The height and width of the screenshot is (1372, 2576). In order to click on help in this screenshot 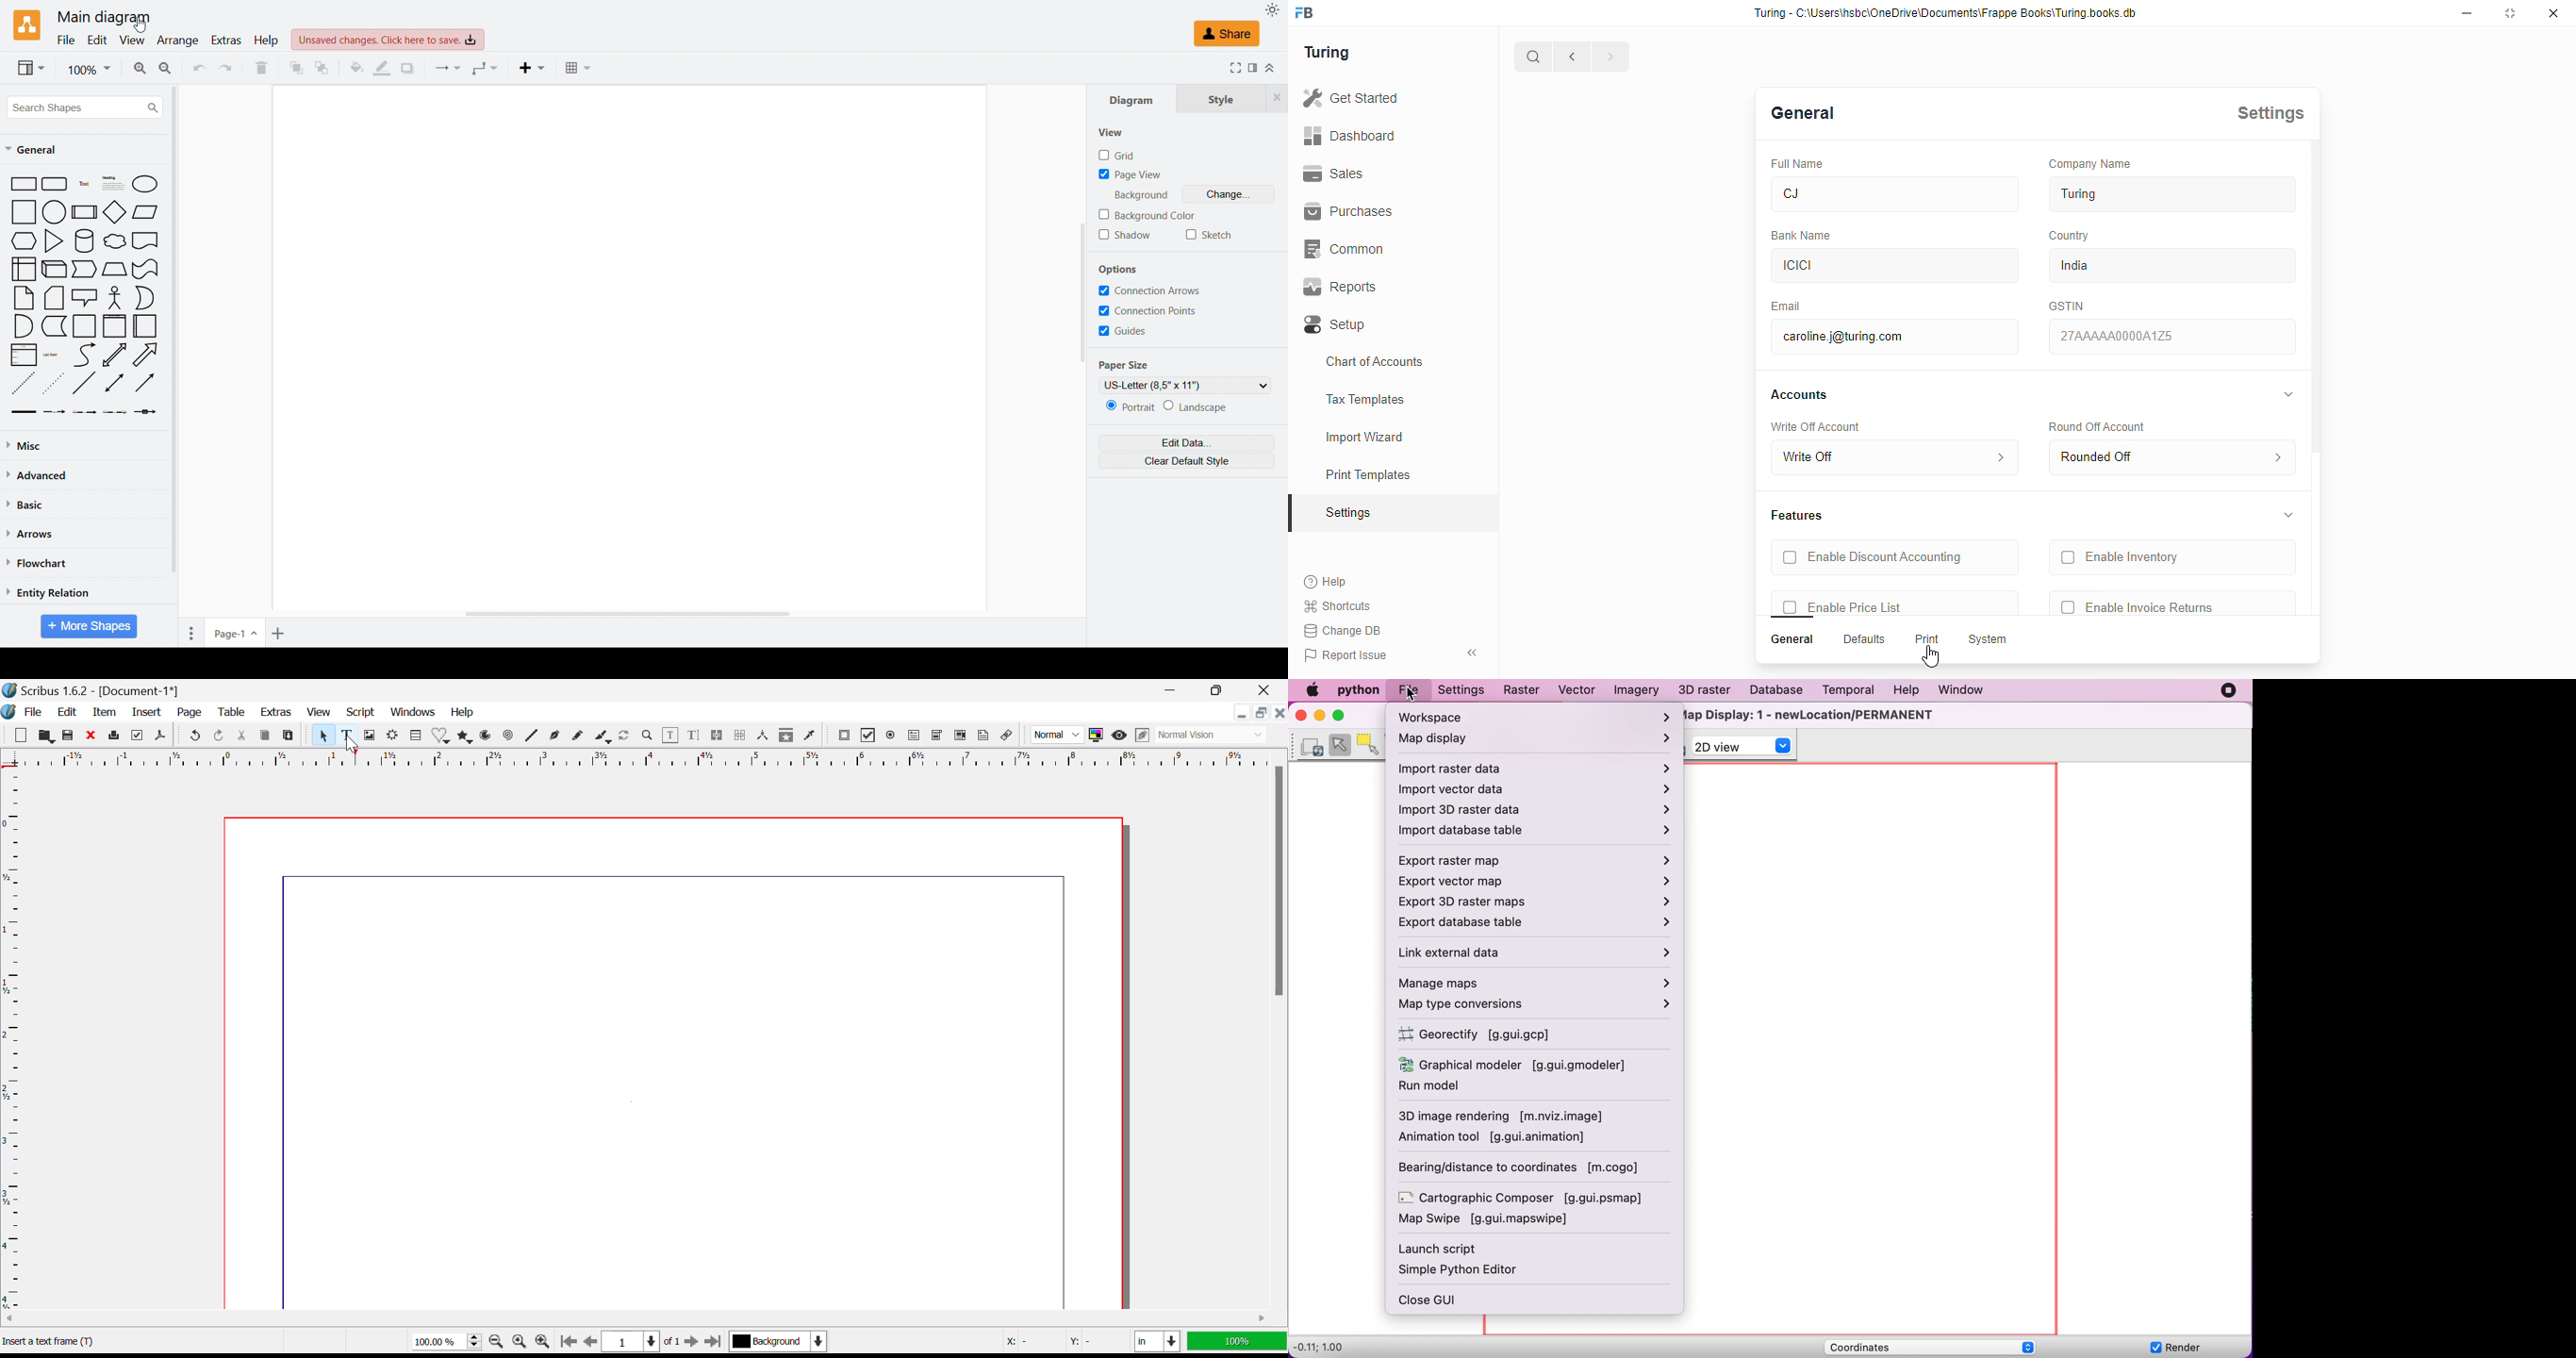, I will do `click(1327, 582)`.